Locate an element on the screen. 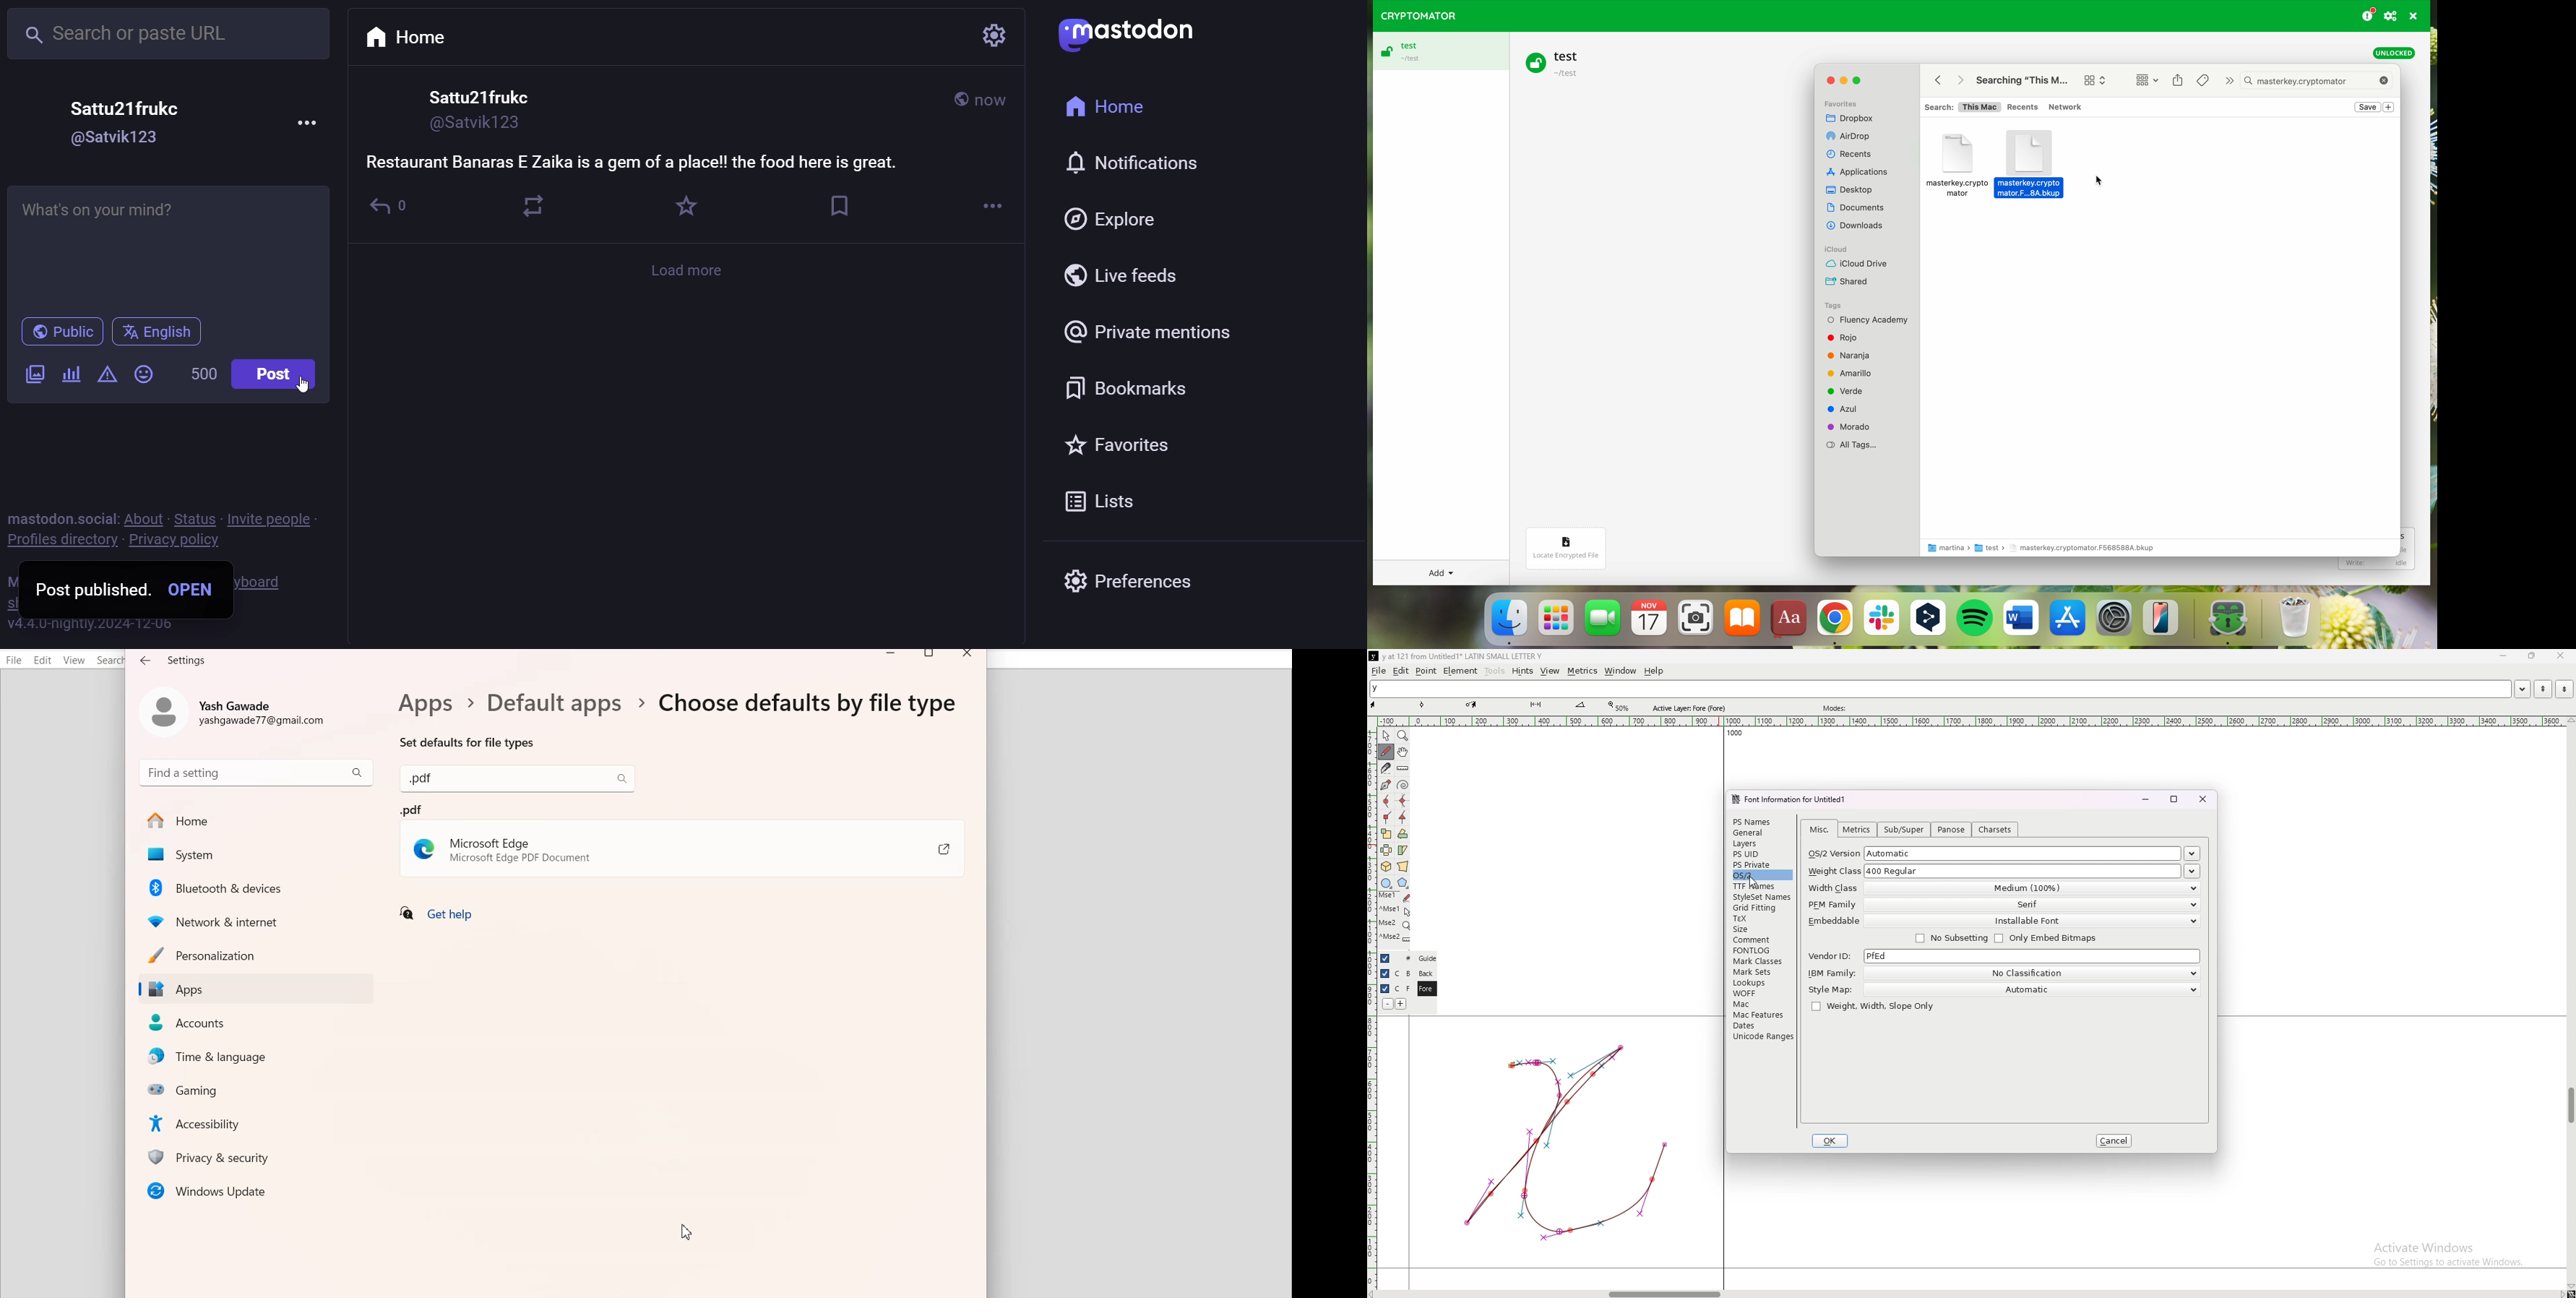 Image resolution: width=2576 pixels, height=1316 pixels. add a curve point is located at coordinates (1386, 801).